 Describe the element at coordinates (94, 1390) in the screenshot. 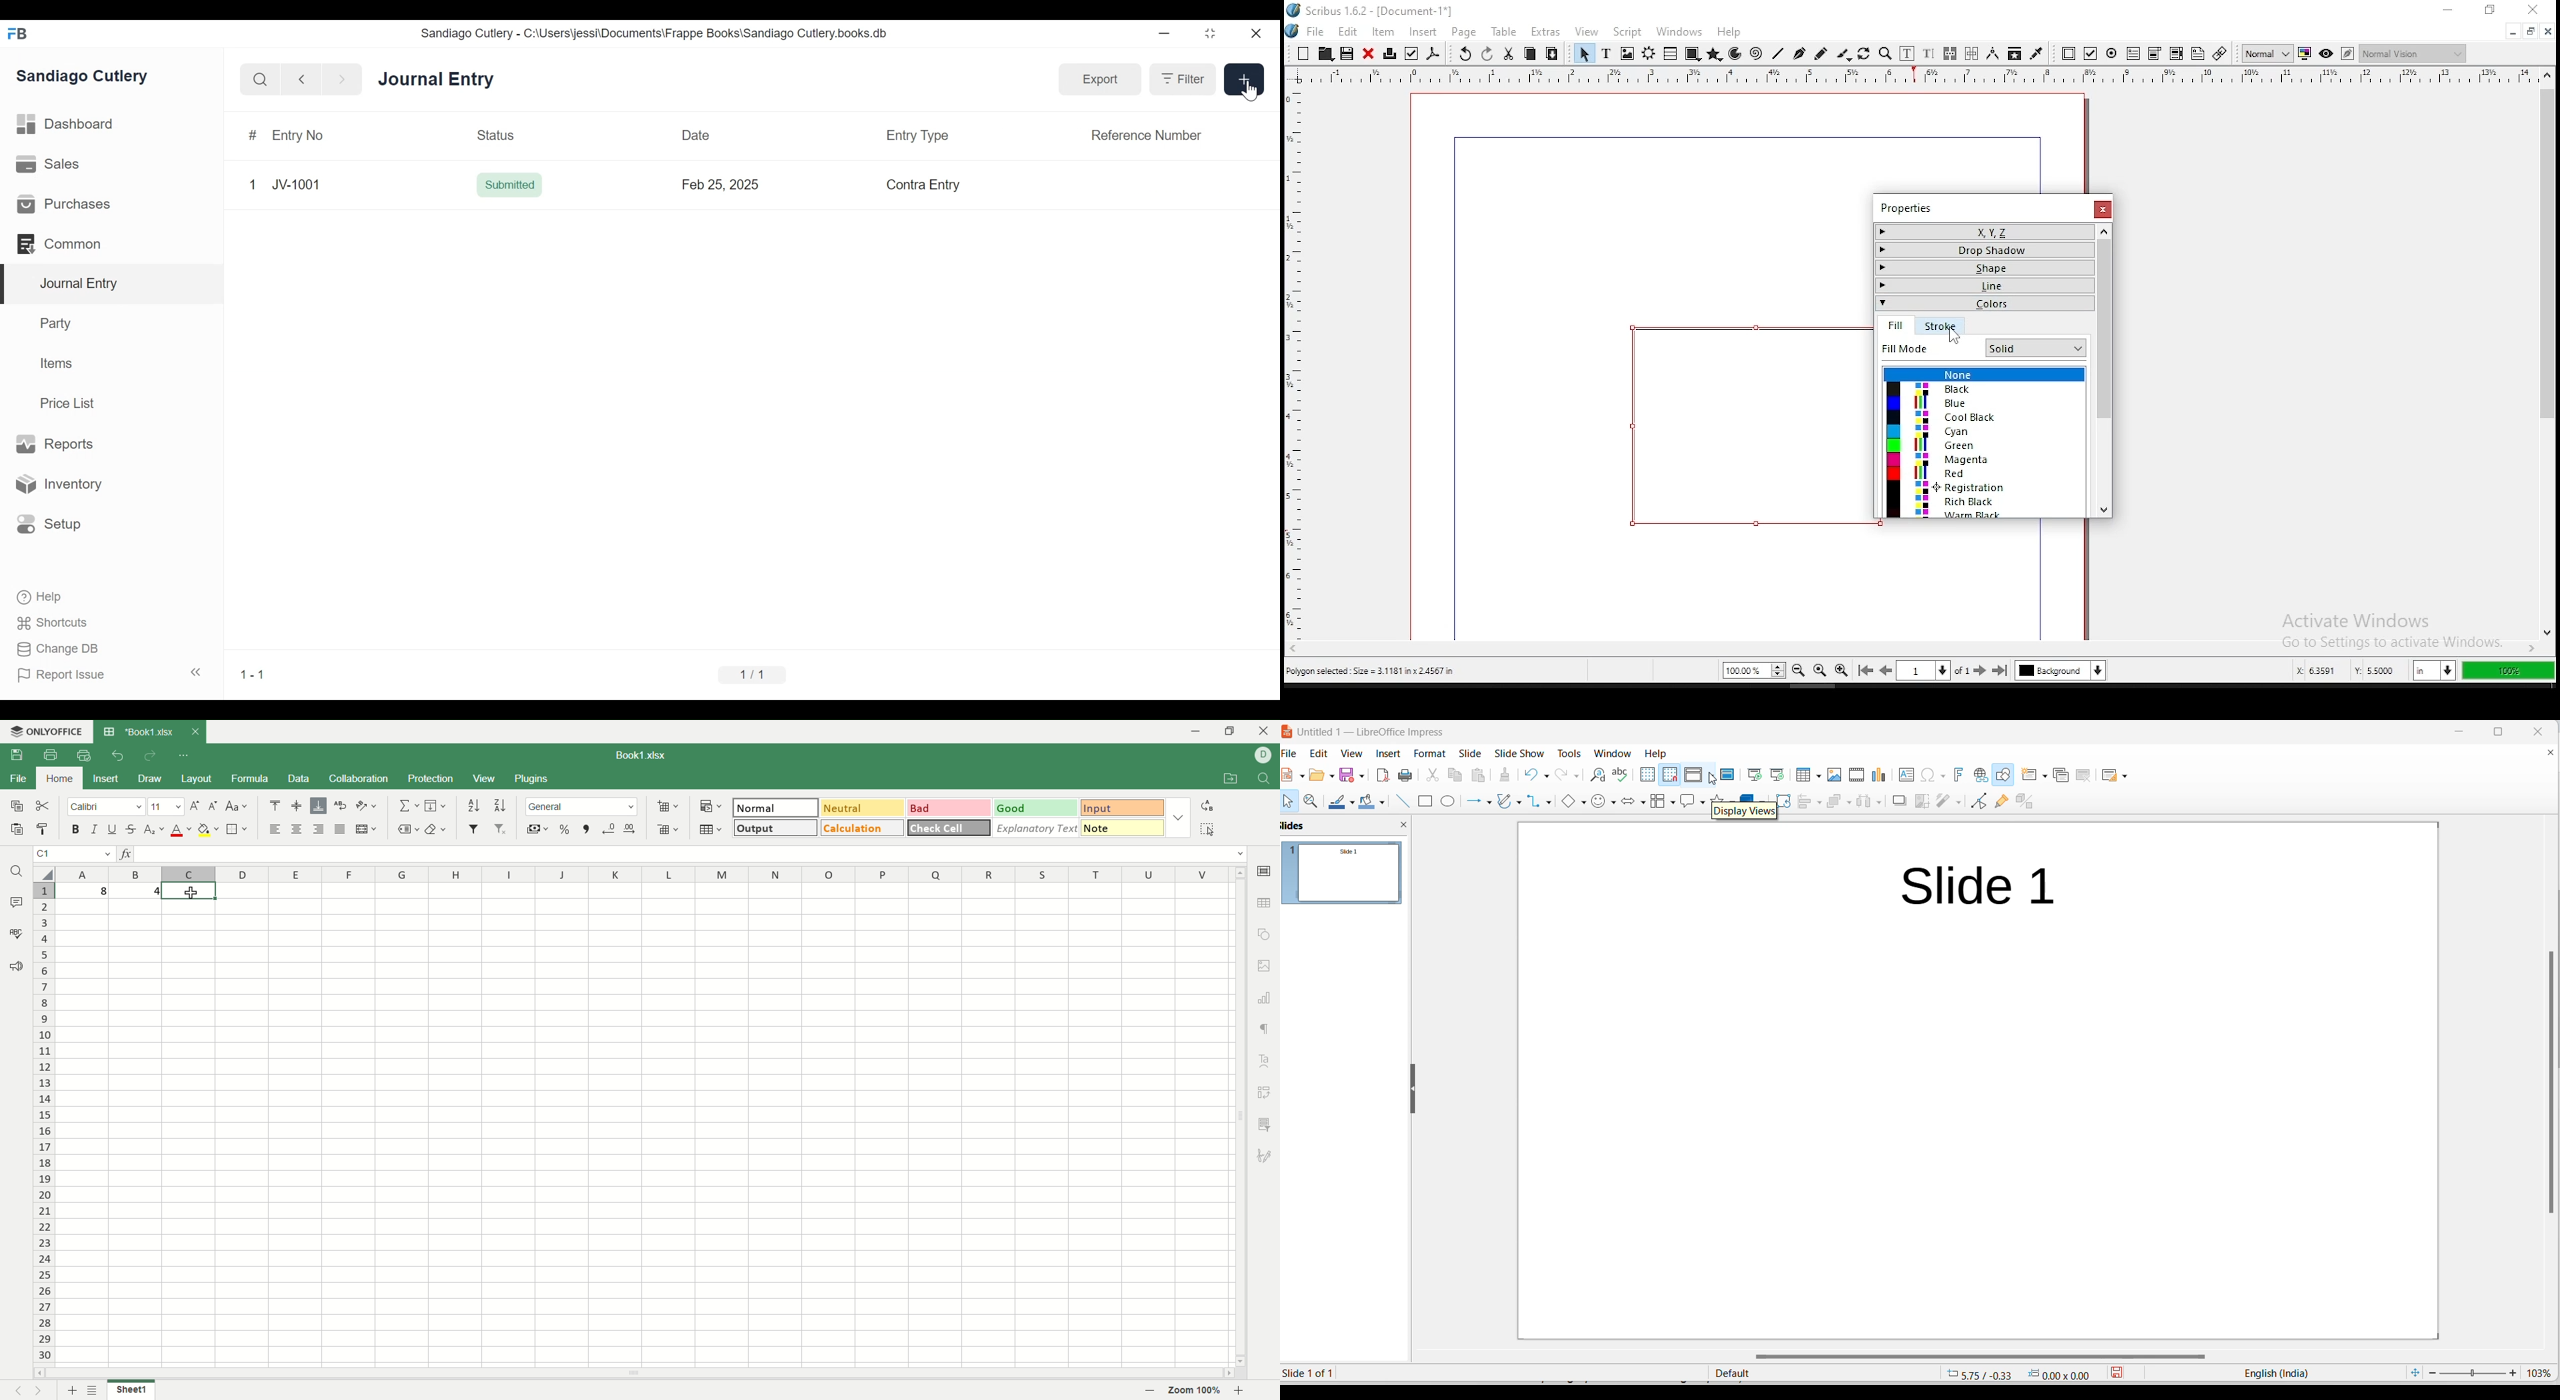

I see `sheet list` at that location.